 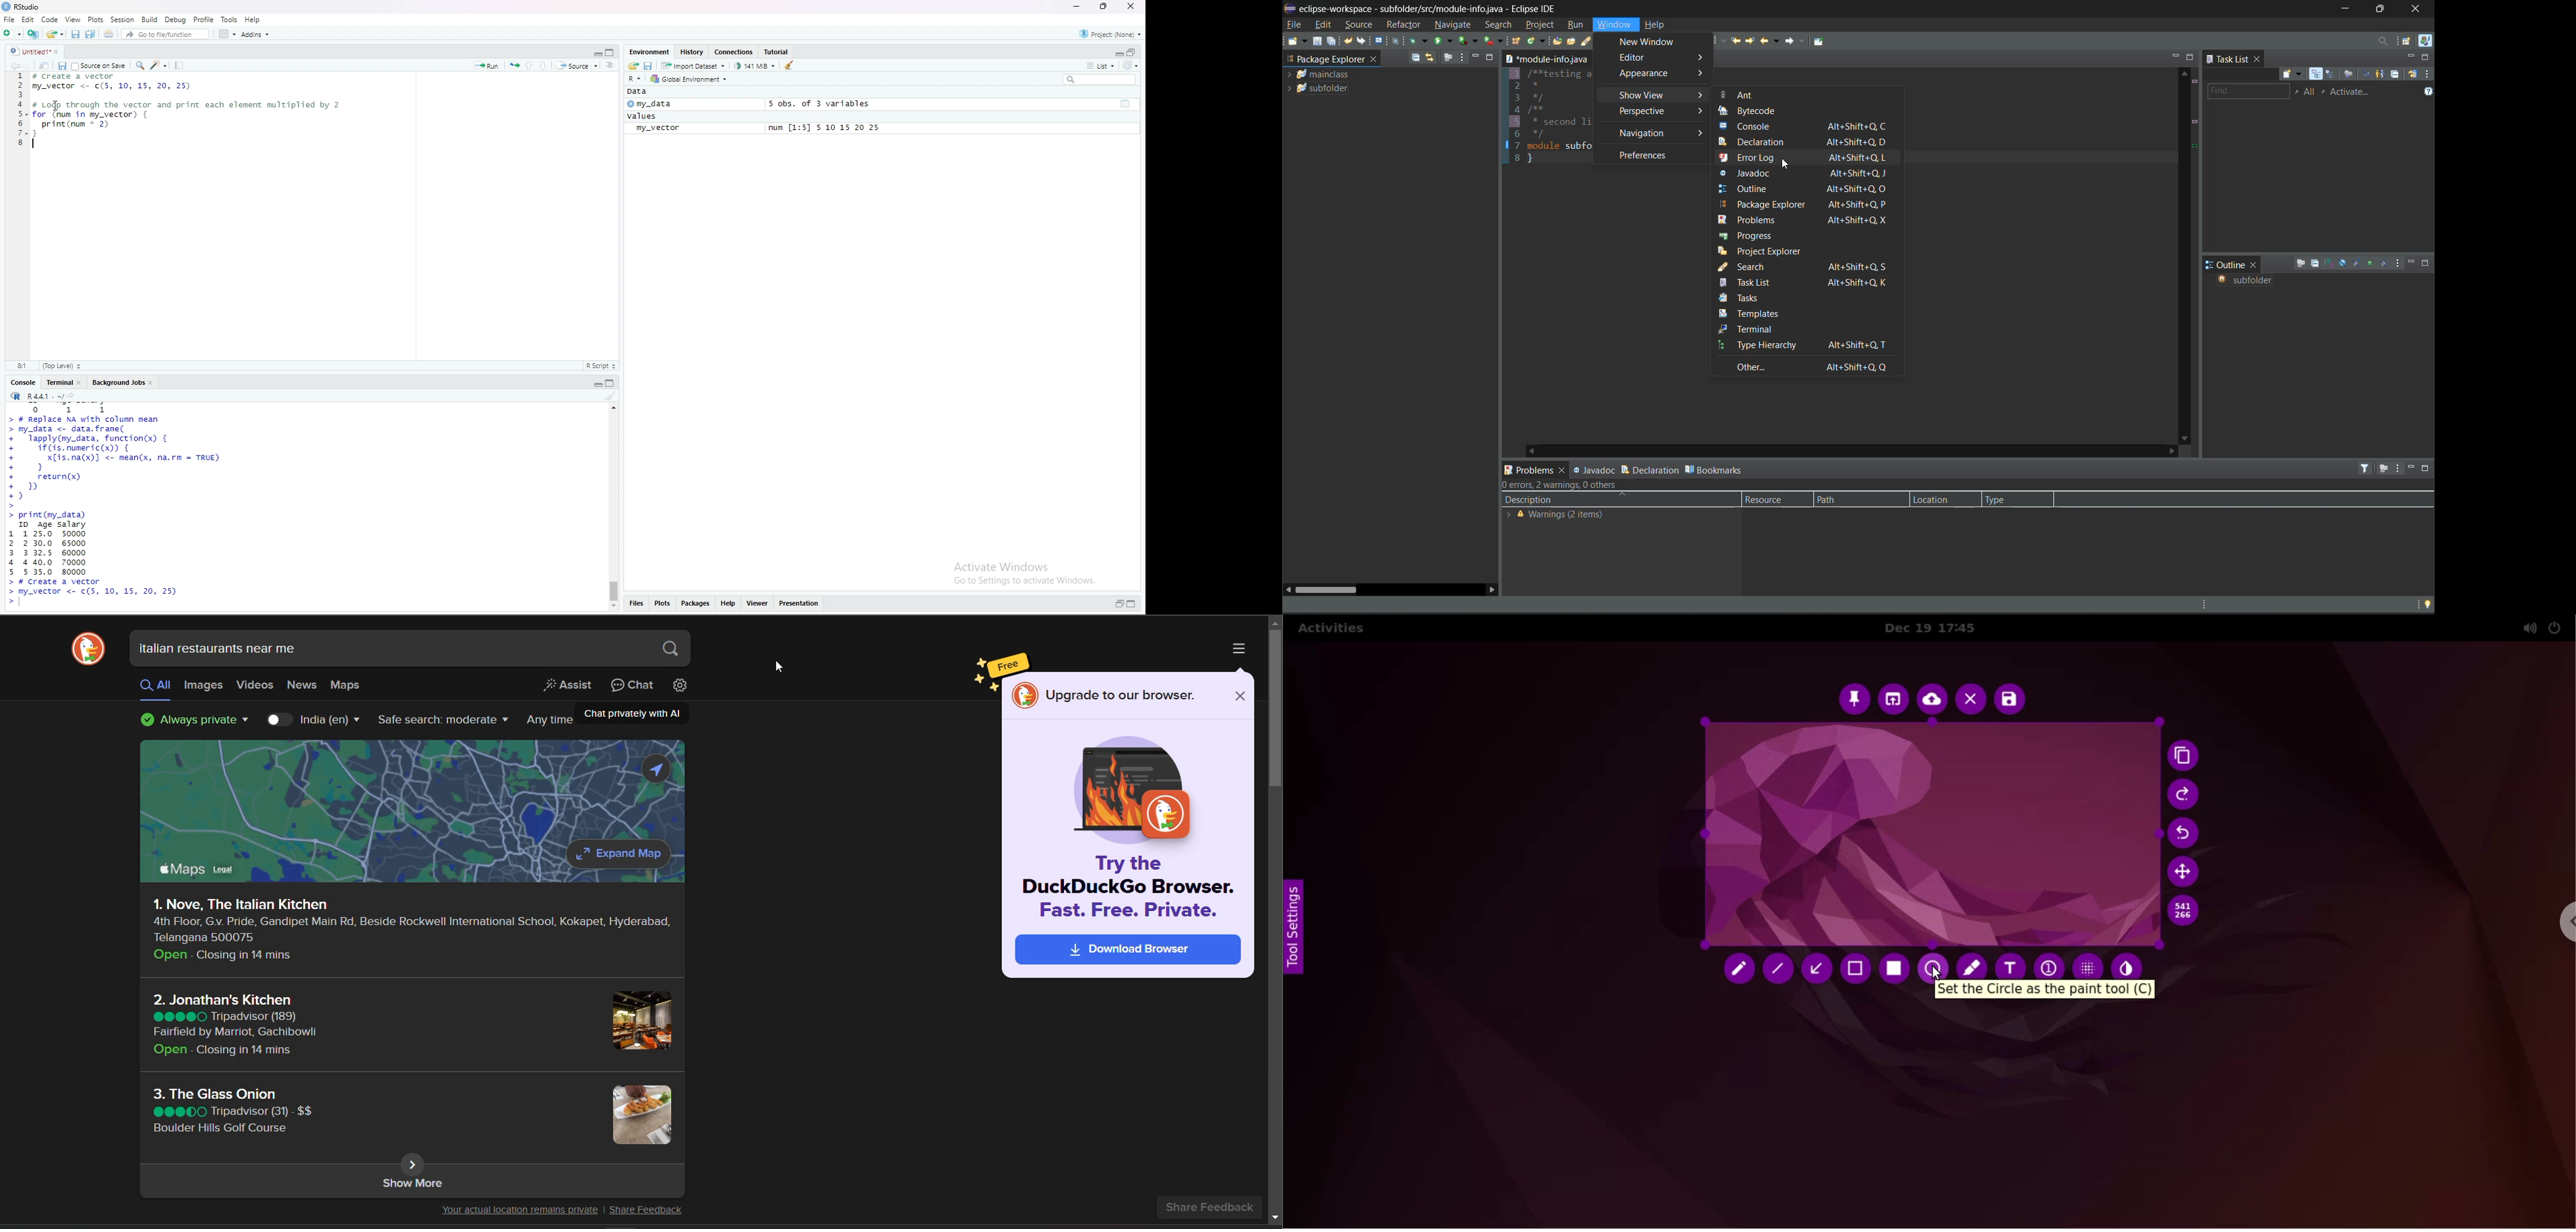 What do you see at coordinates (100, 65) in the screenshot?
I see `source on save` at bounding box center [100, 65].